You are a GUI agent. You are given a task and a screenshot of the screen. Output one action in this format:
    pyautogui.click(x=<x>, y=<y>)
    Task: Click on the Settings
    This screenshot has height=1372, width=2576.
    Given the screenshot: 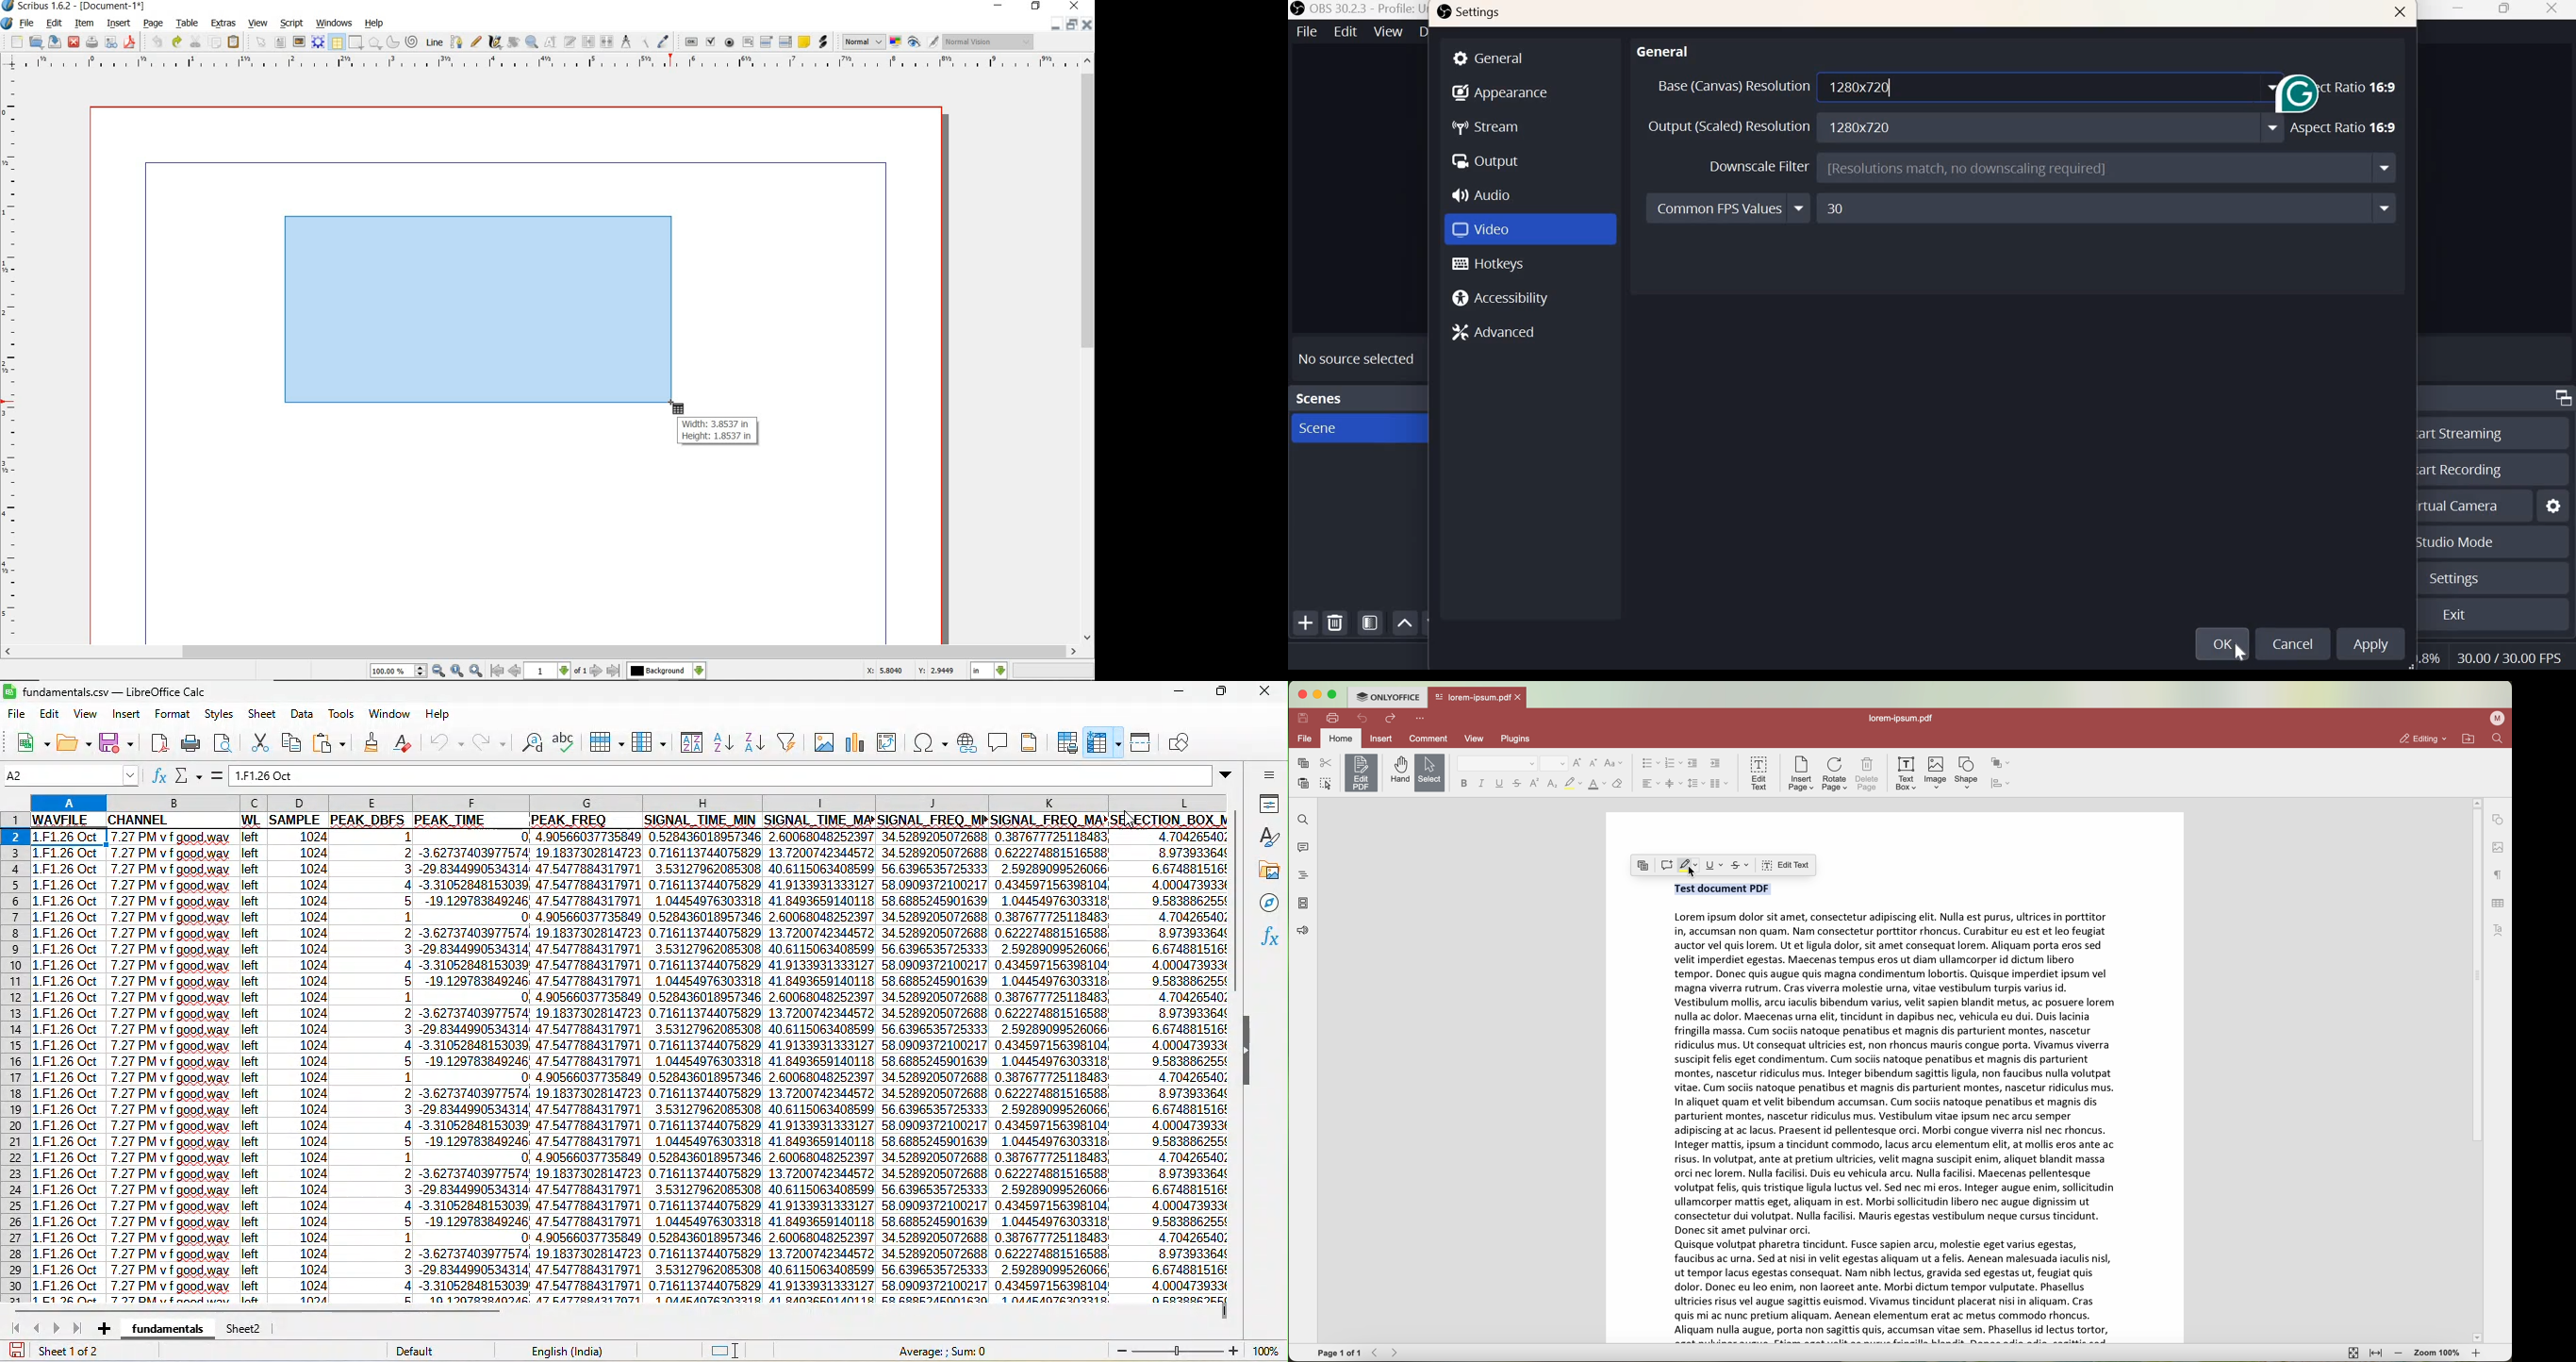 What is the action you would take?
    pyautogui.click(x=1470, y=14)
    